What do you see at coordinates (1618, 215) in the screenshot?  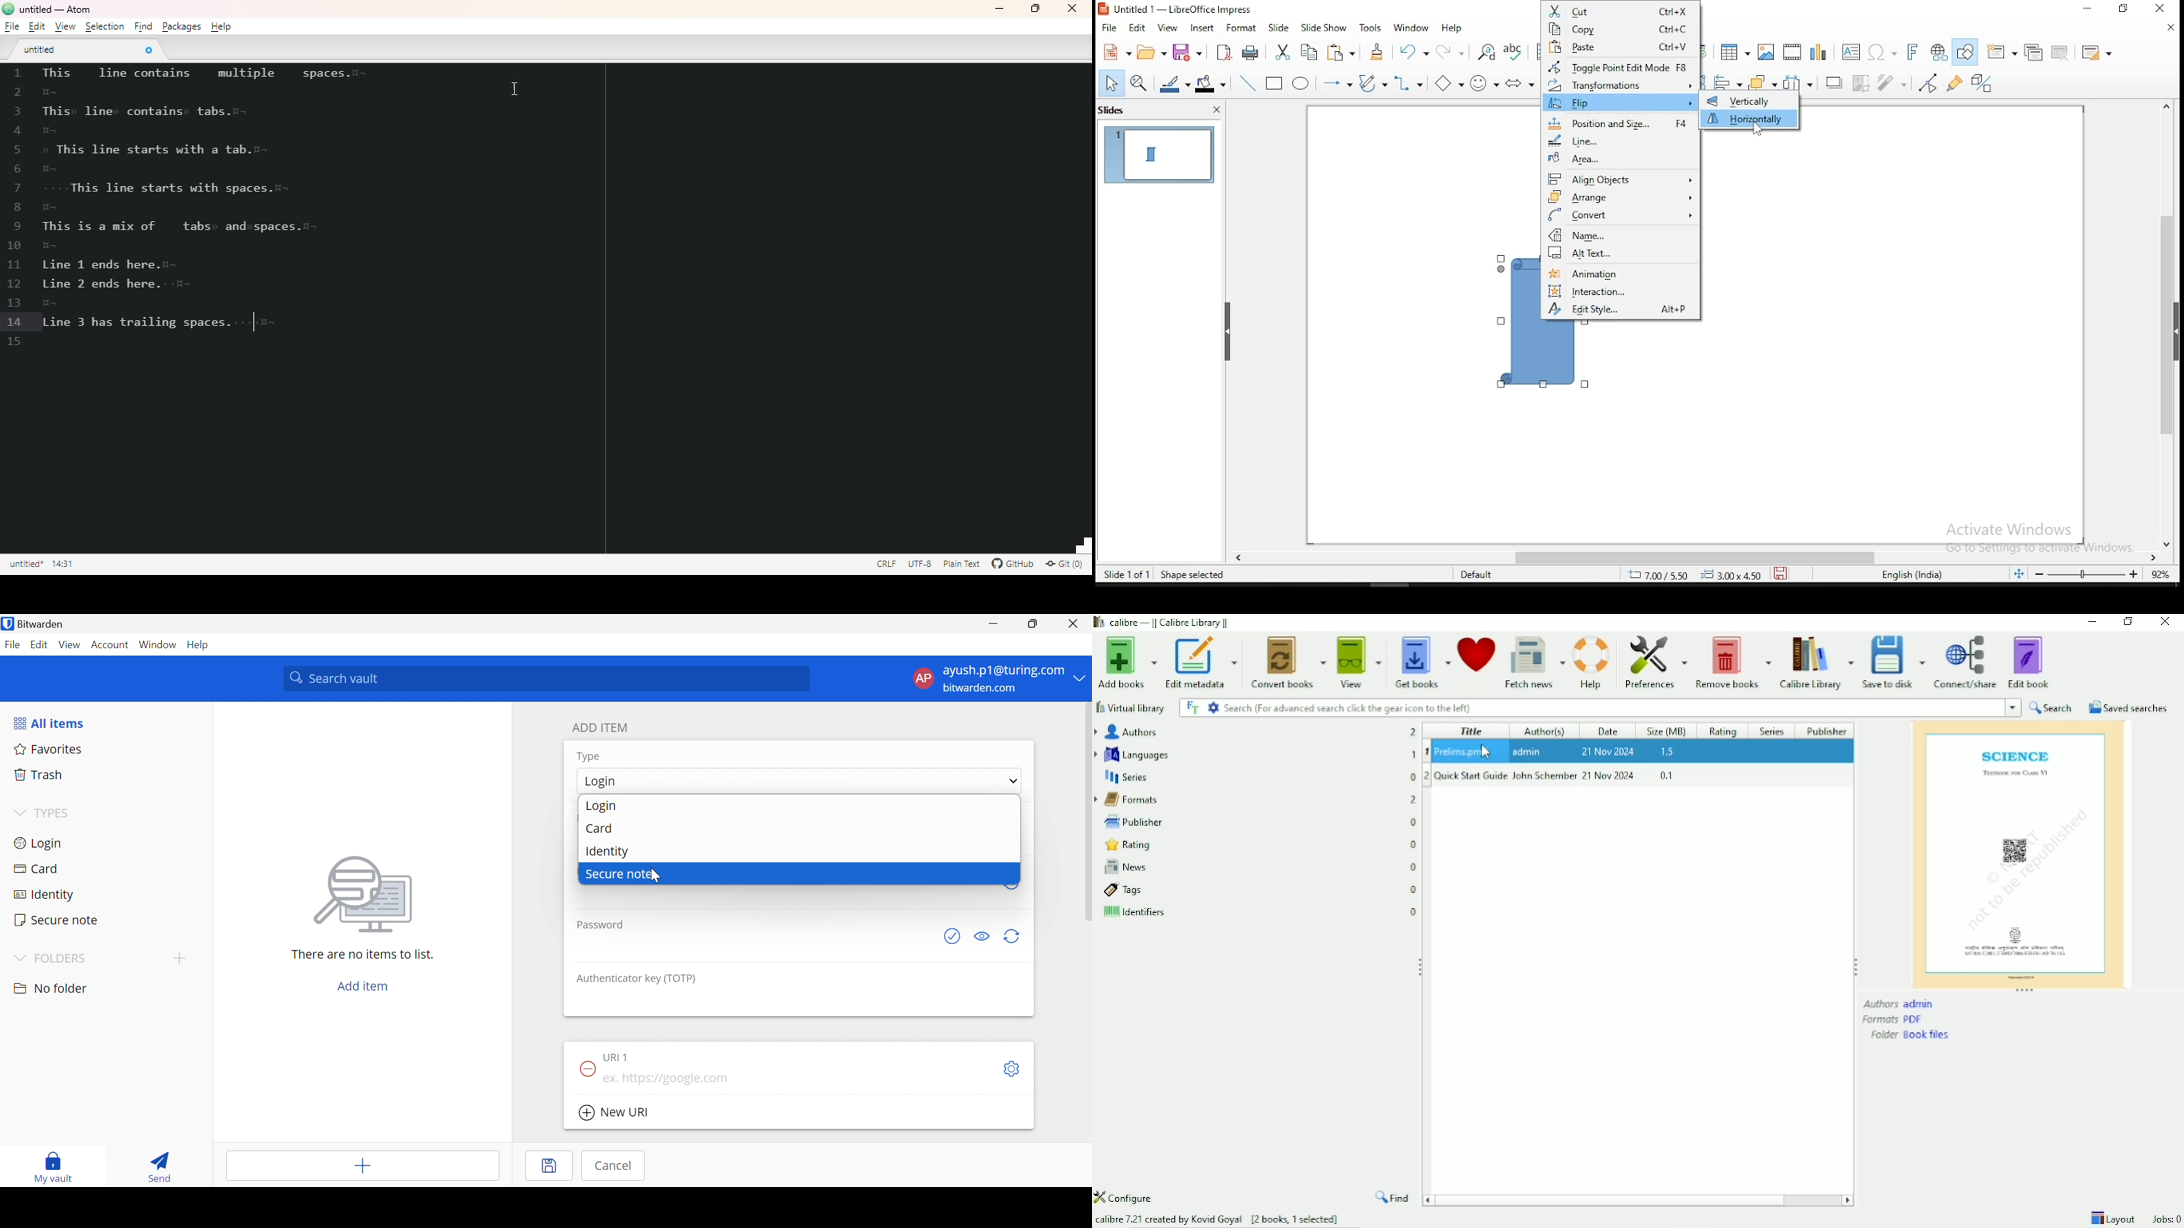 I see `convert` at bounding box center [1618, 215].